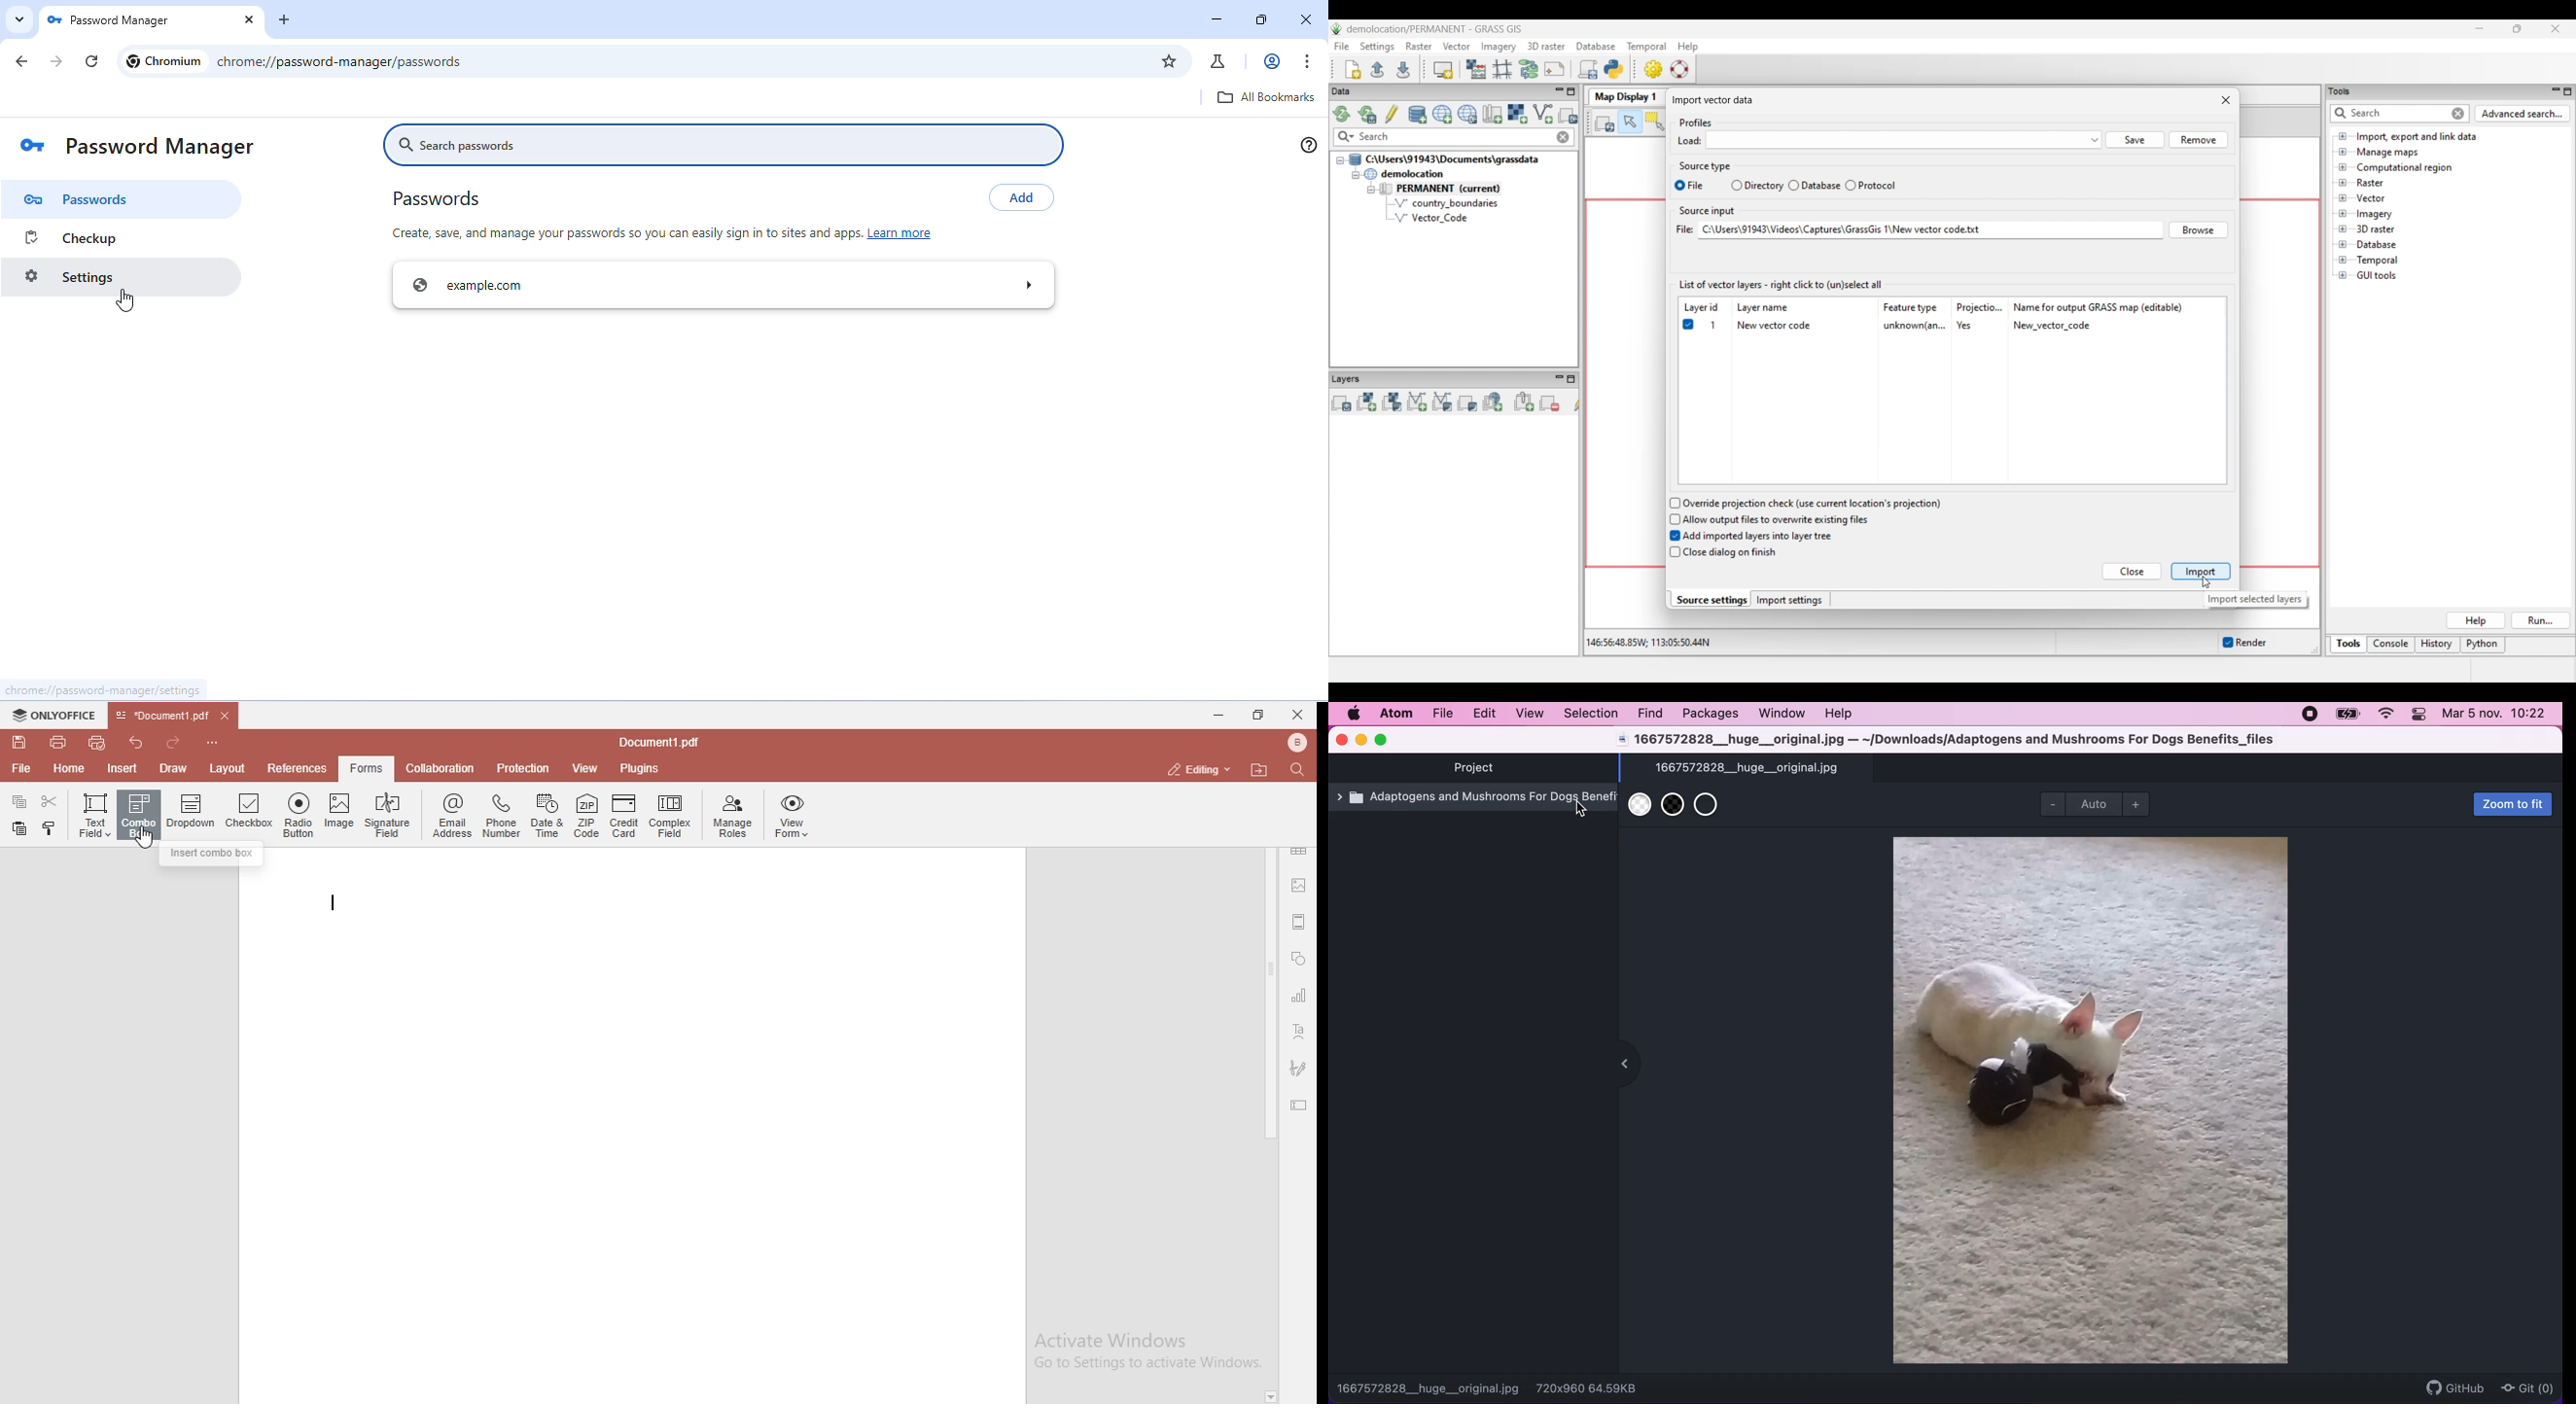 This screenshot has height=1428, width=2576. What do you see at coordinates (1484, 714) in the screenshot?
I see `edit` at bounding box center [1484, 714].